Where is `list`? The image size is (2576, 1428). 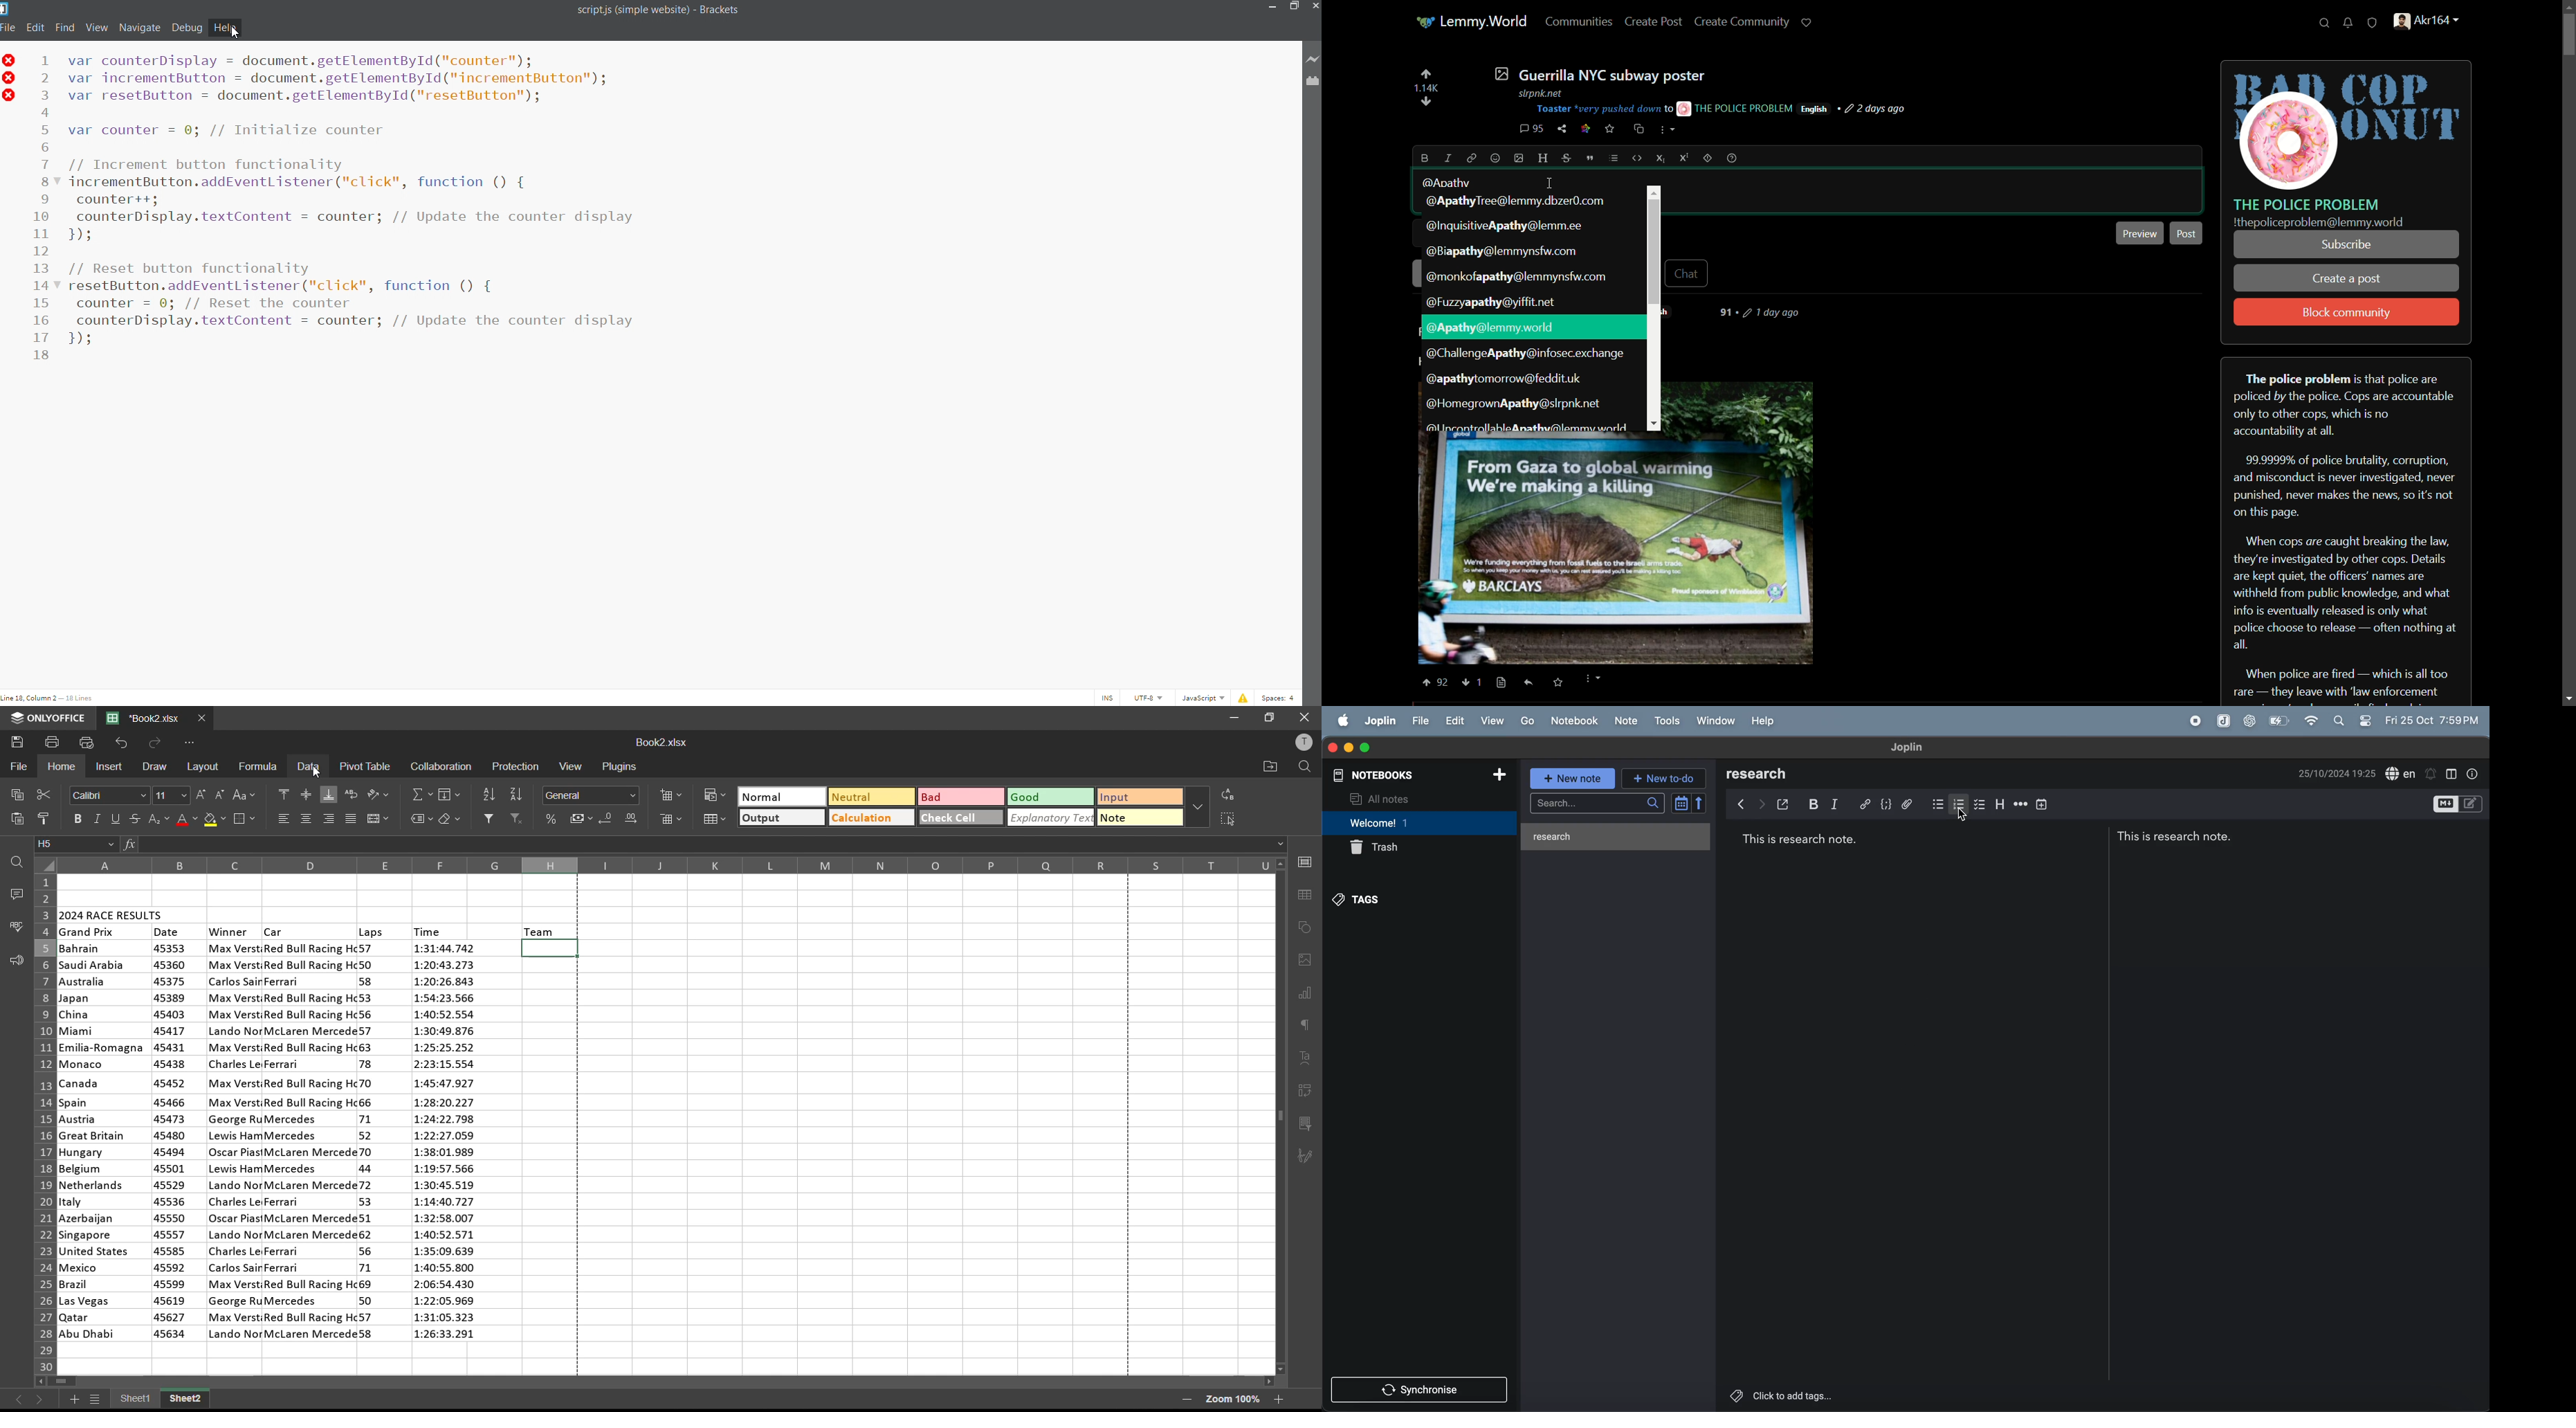
list is located at coordinates (1614, 158).